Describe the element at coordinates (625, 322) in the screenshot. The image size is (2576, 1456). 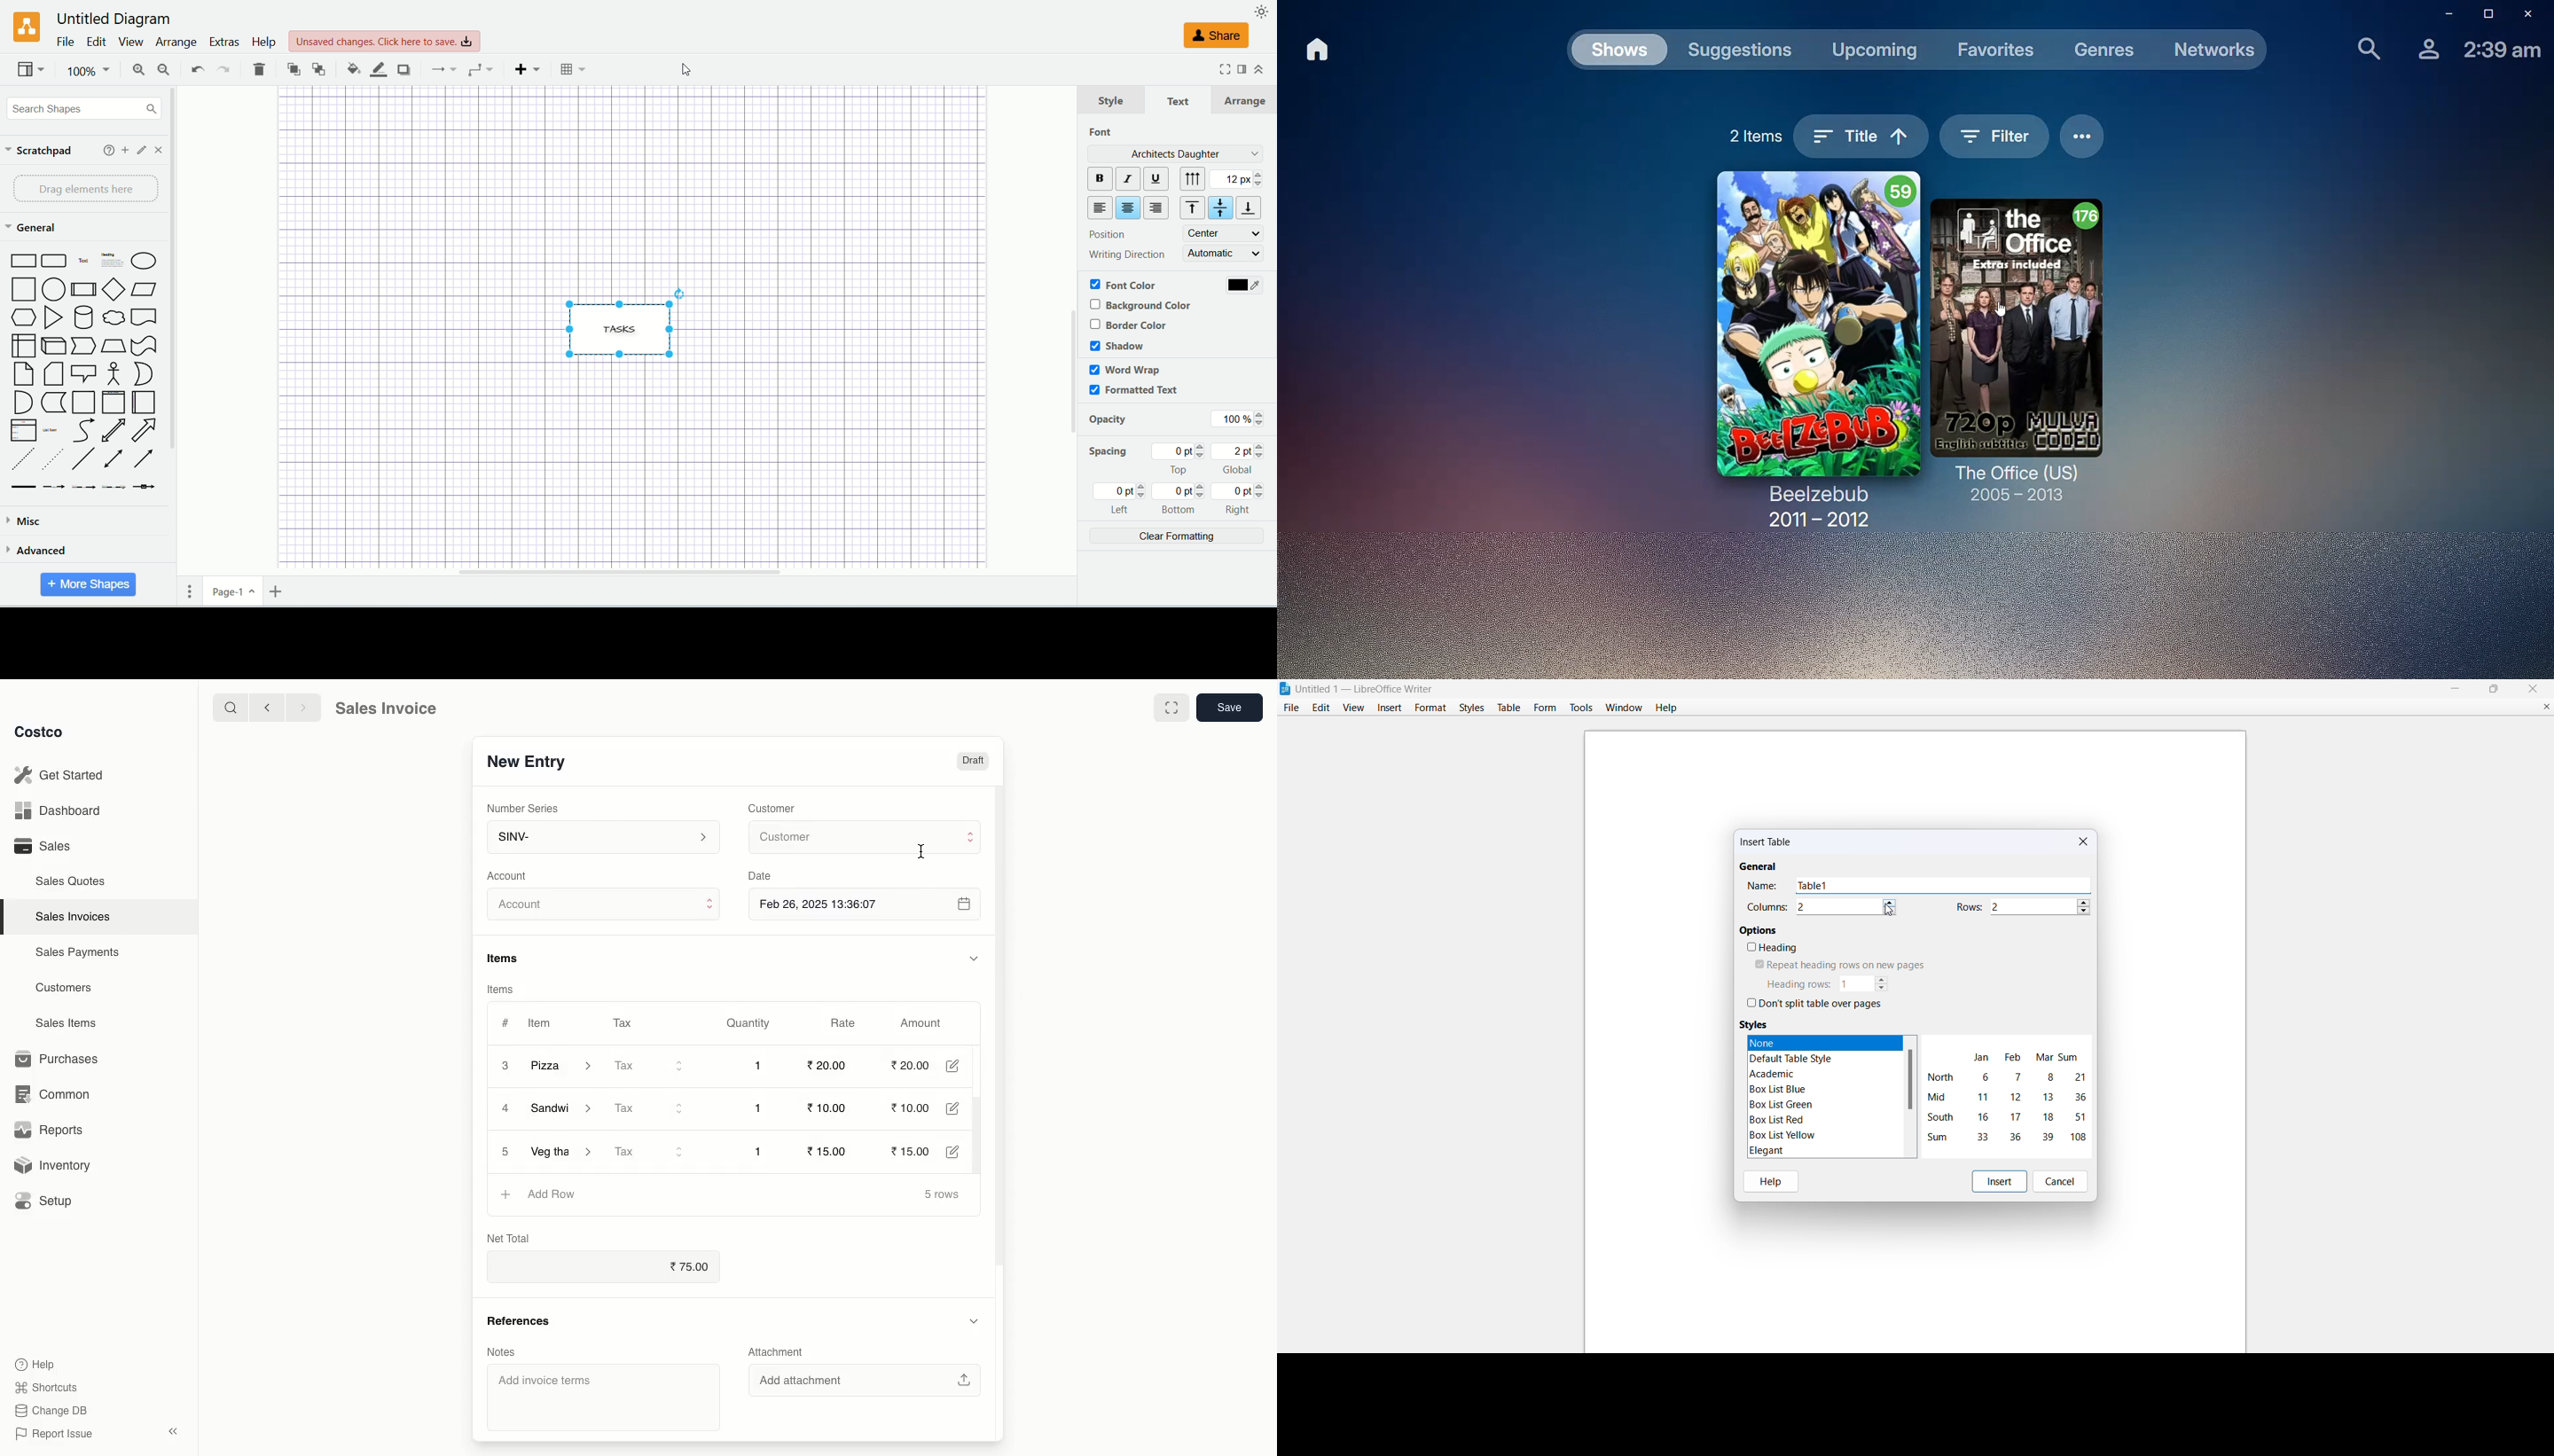
I see `Tasks` at that location.